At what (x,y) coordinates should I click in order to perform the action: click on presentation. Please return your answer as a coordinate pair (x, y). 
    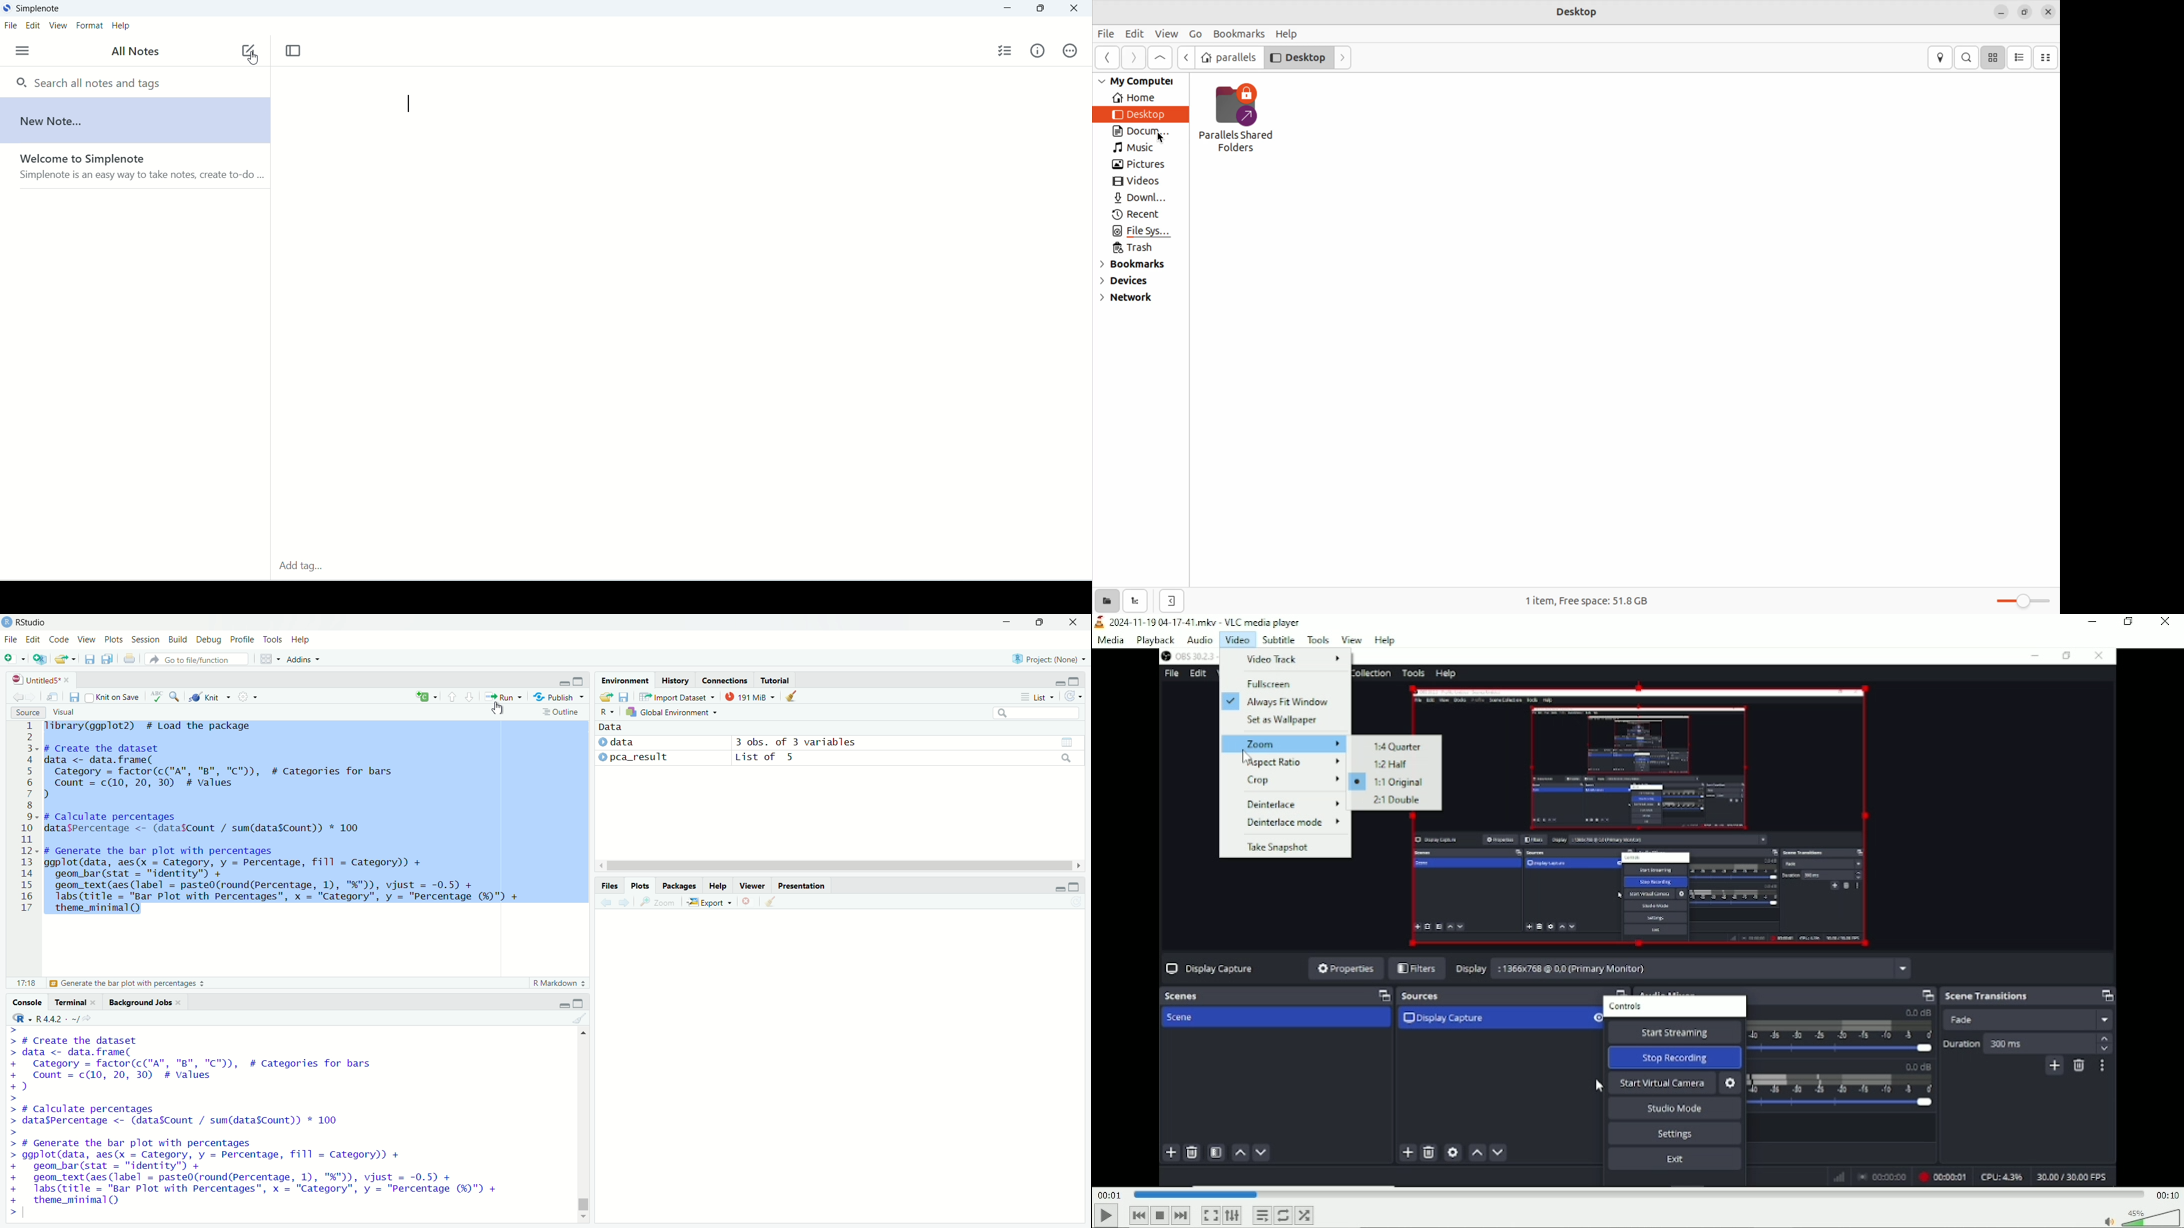
    Looking at the image, I should click on (803, 886).